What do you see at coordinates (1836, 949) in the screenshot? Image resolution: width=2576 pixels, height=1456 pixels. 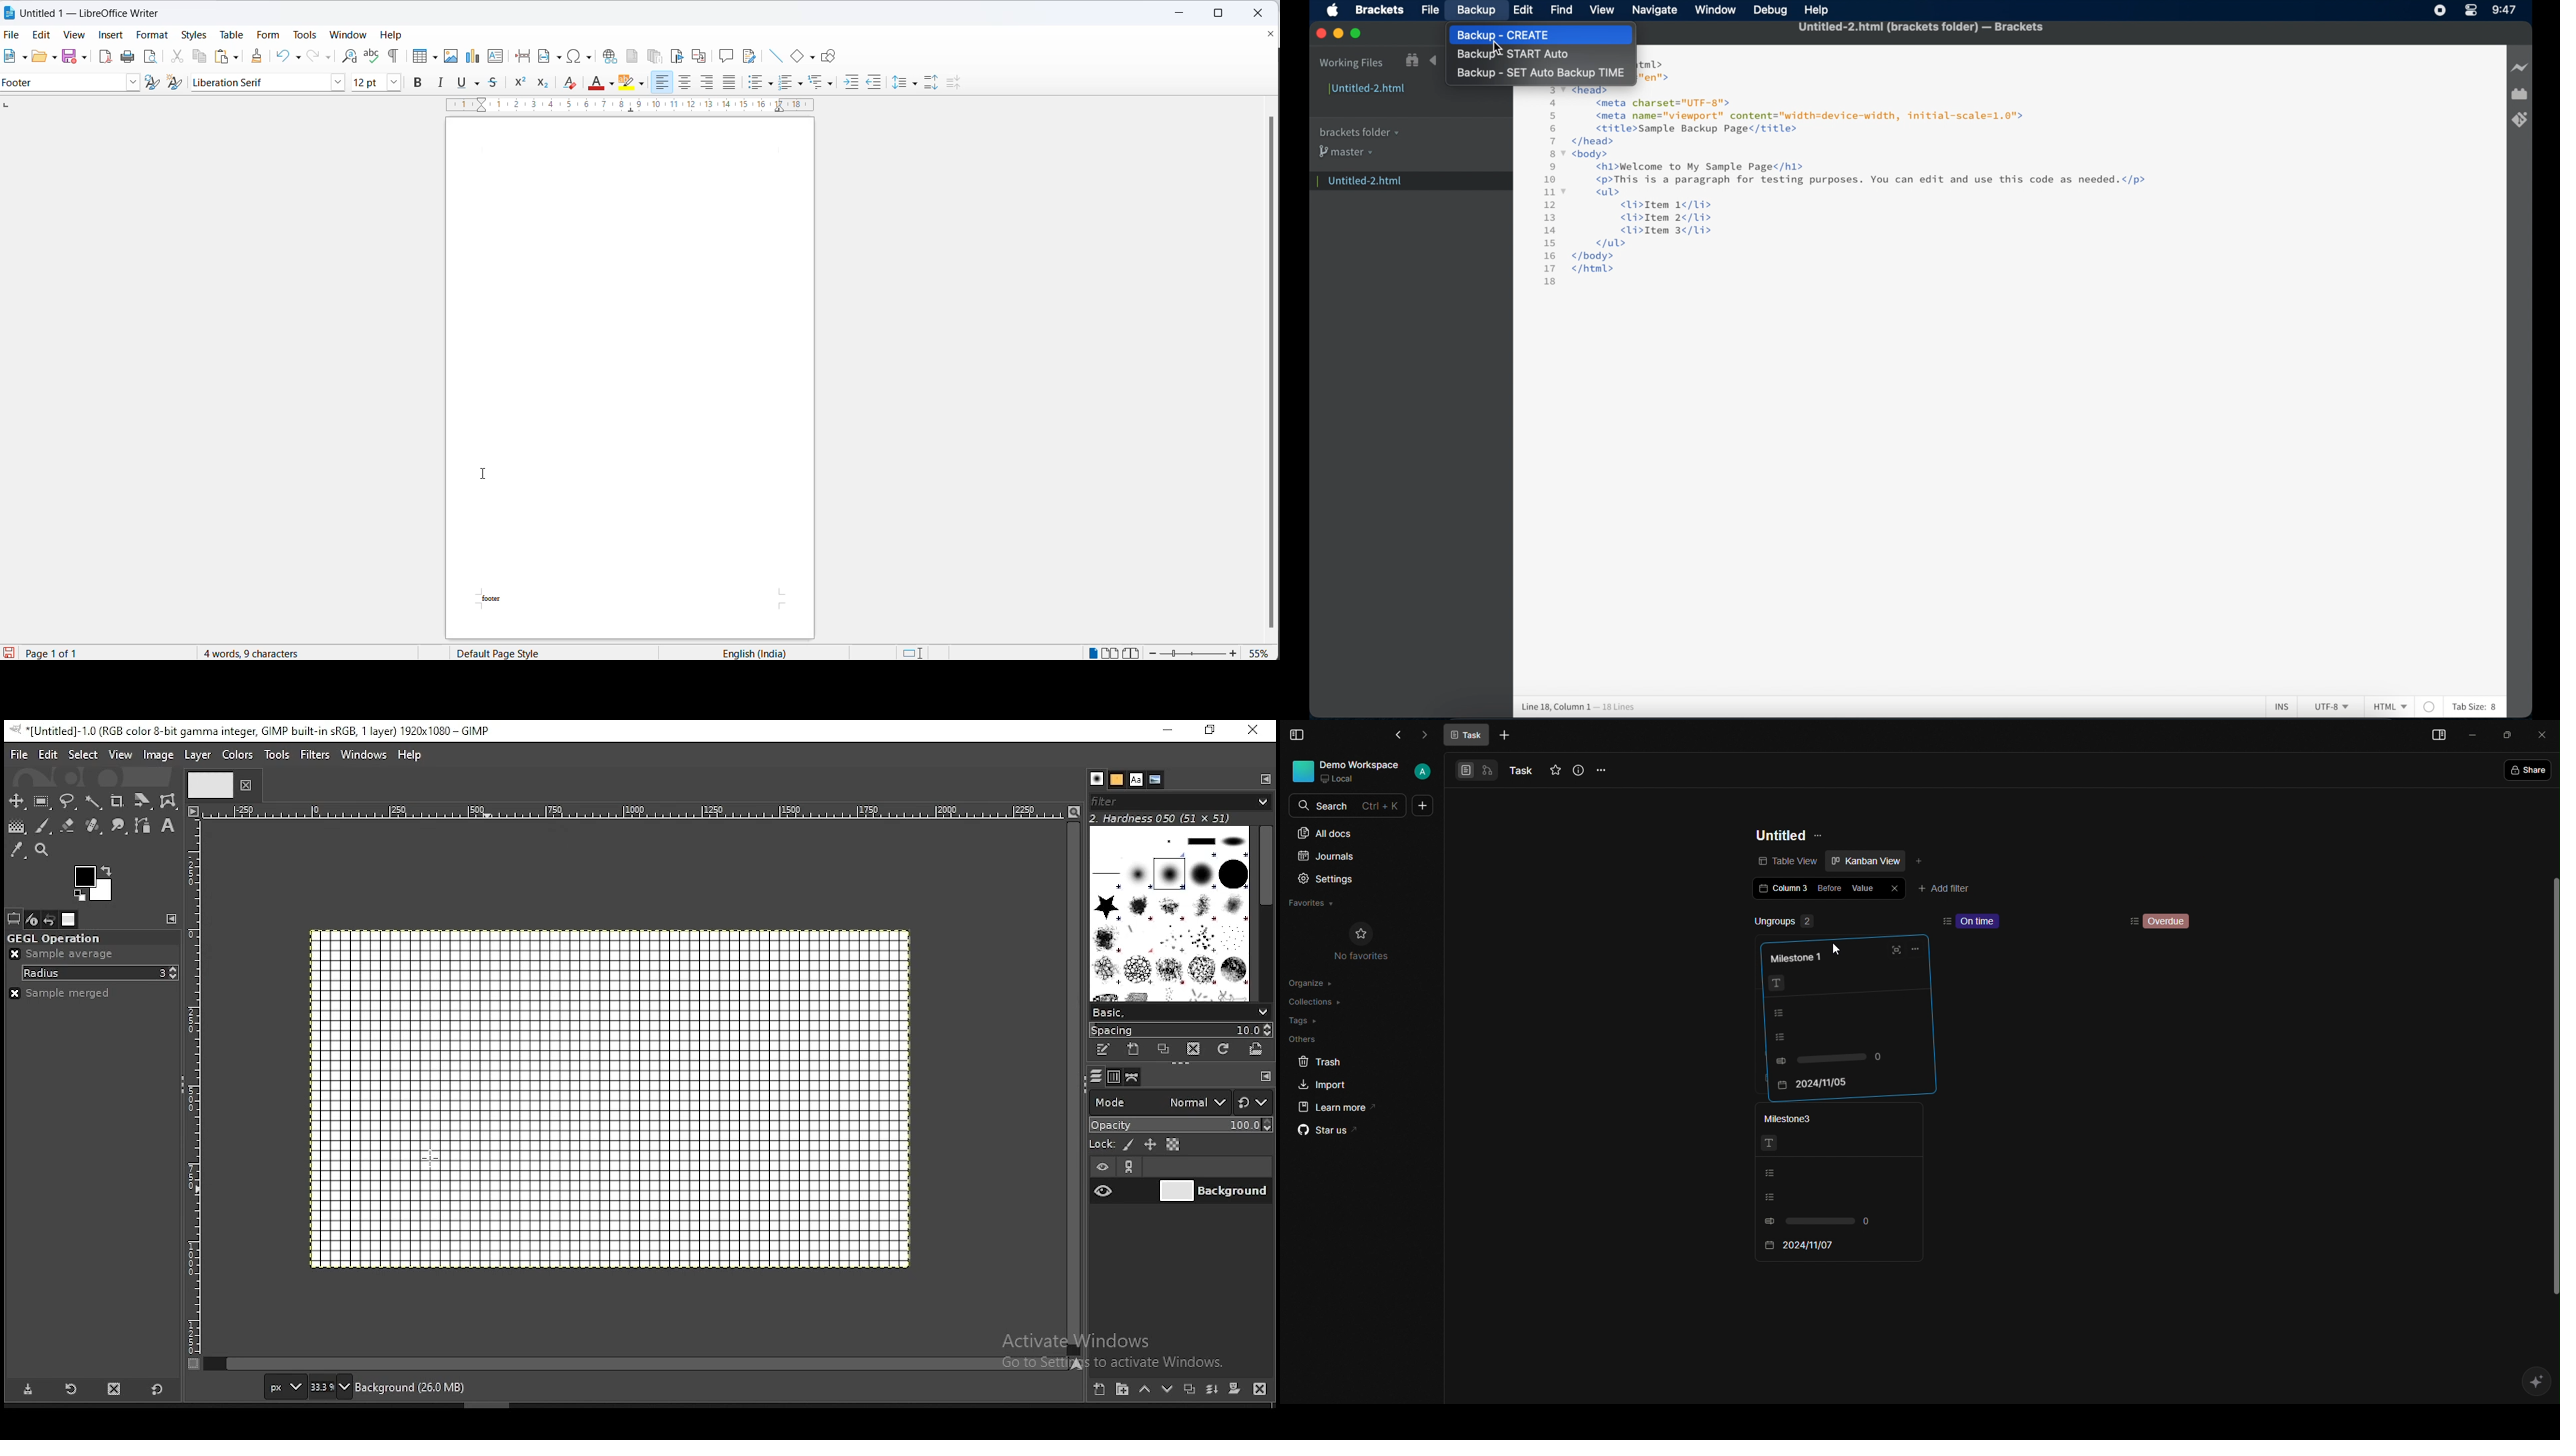 I see `Cursor` at bounding box center [1836, 949].